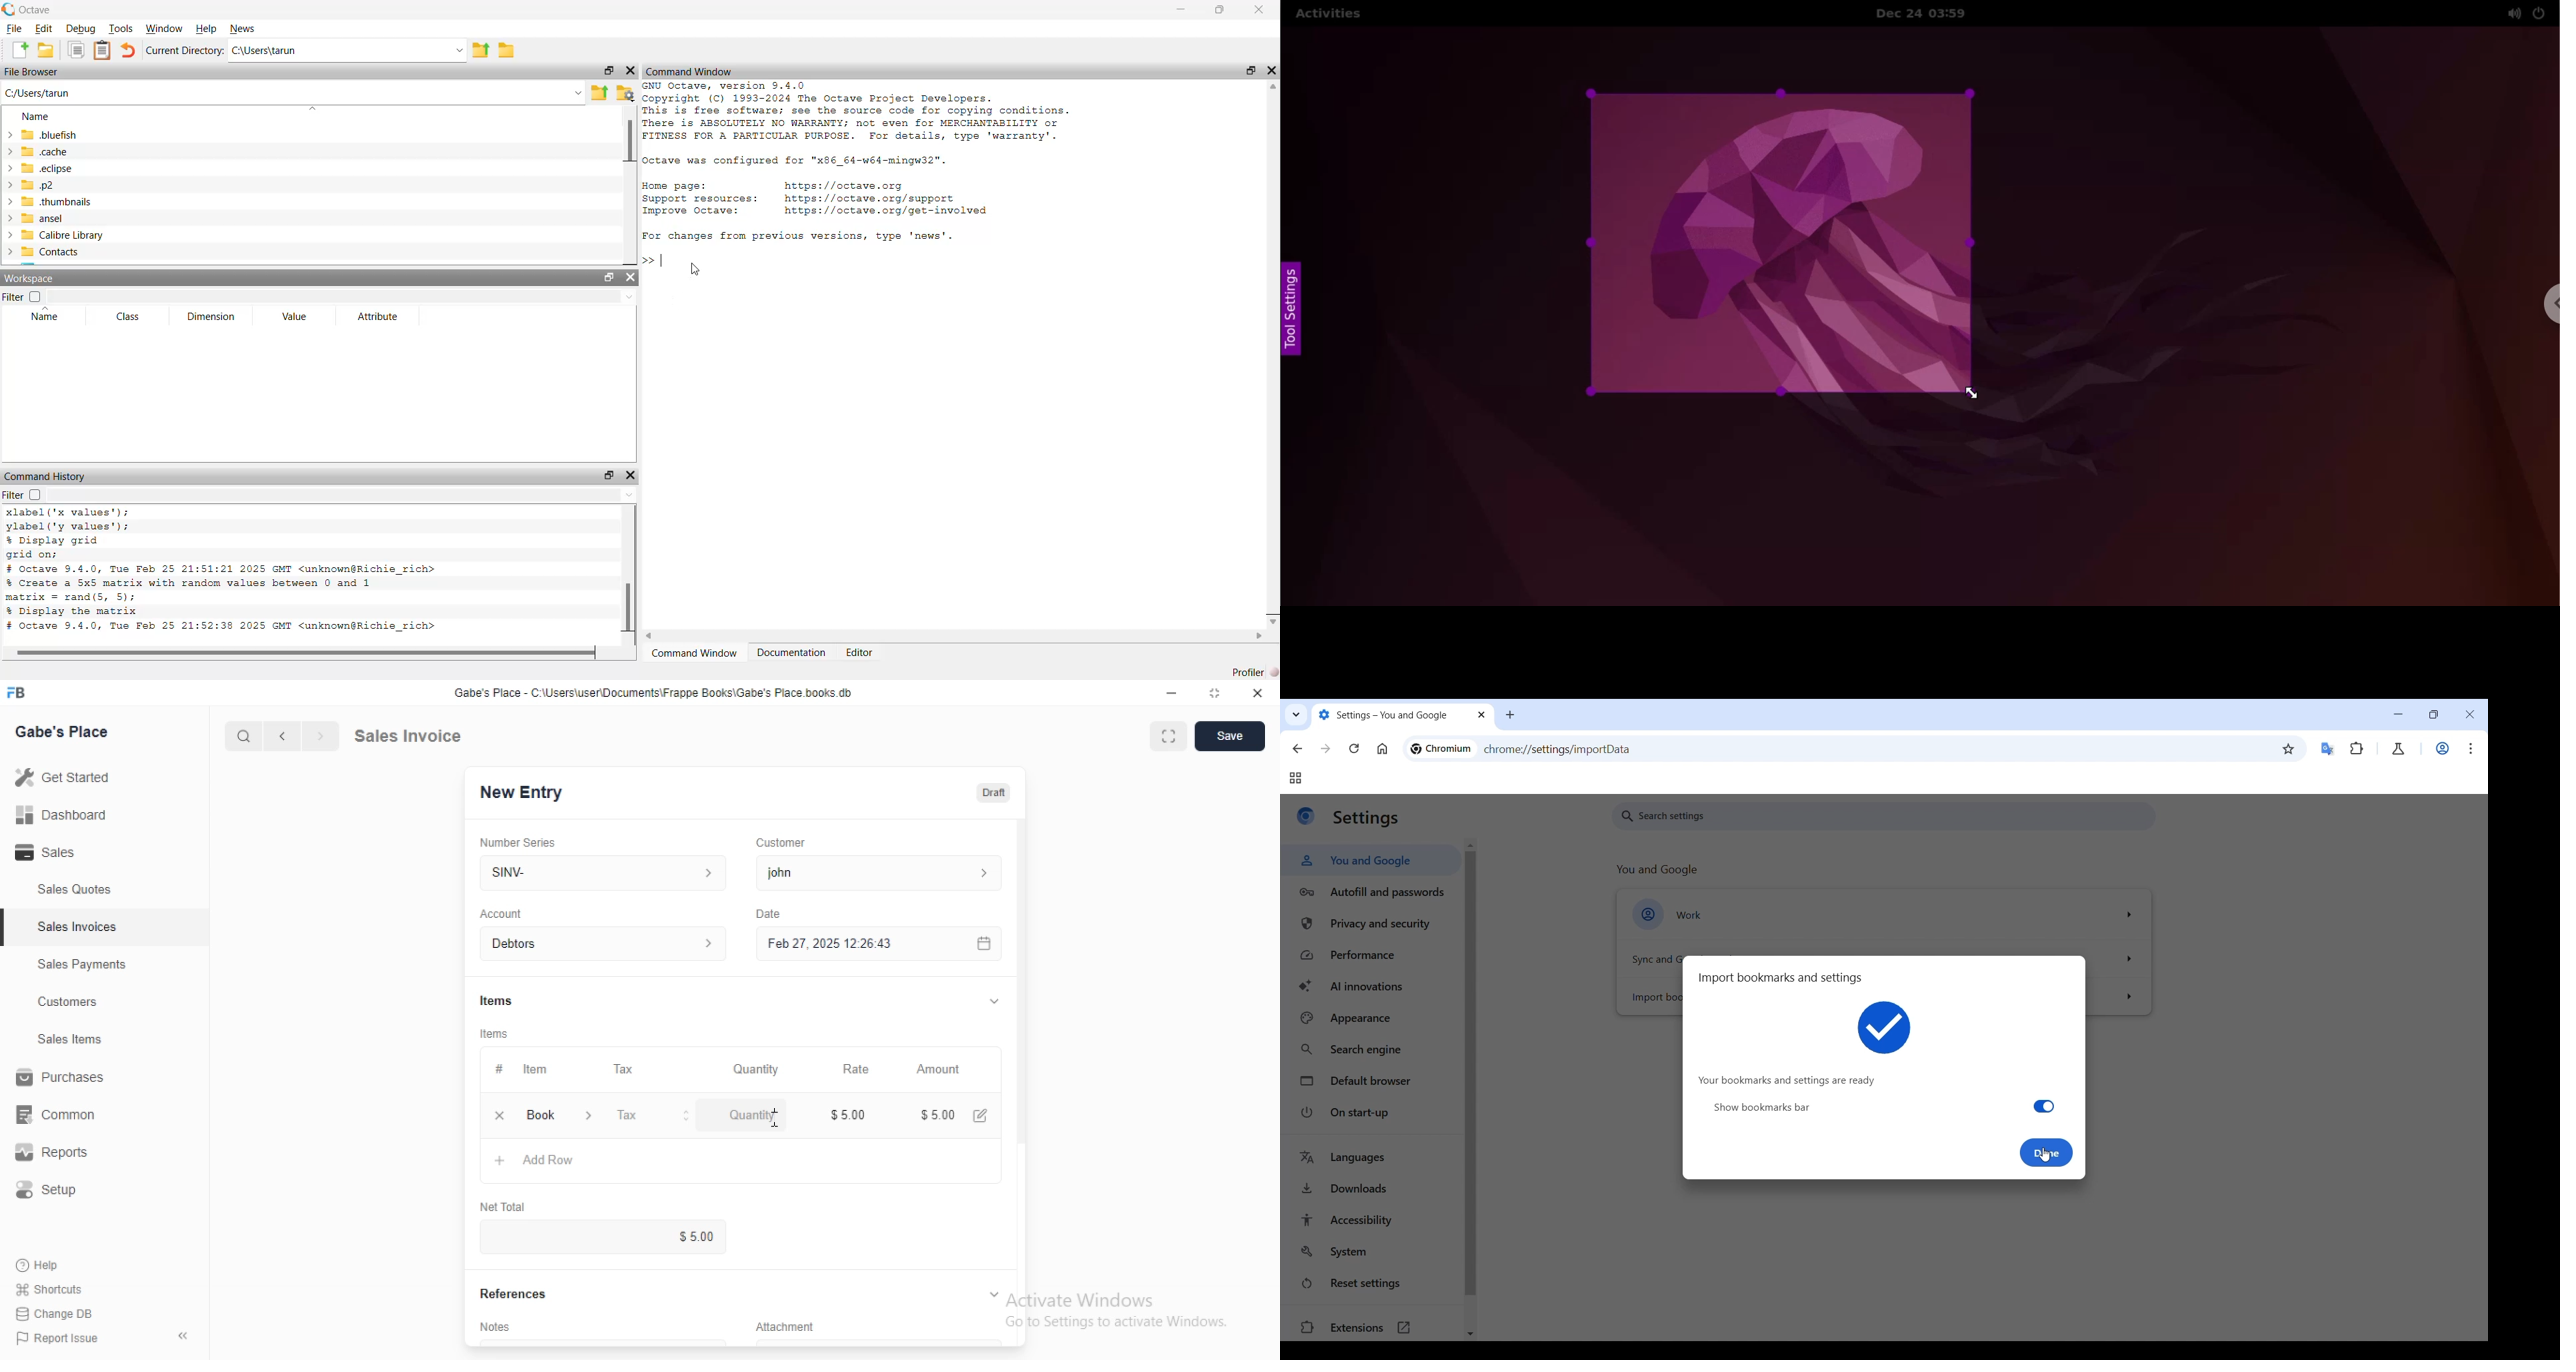  Describe the element at coordinates (2471, 714) in the screenshot. I see `Close interface` at that location.